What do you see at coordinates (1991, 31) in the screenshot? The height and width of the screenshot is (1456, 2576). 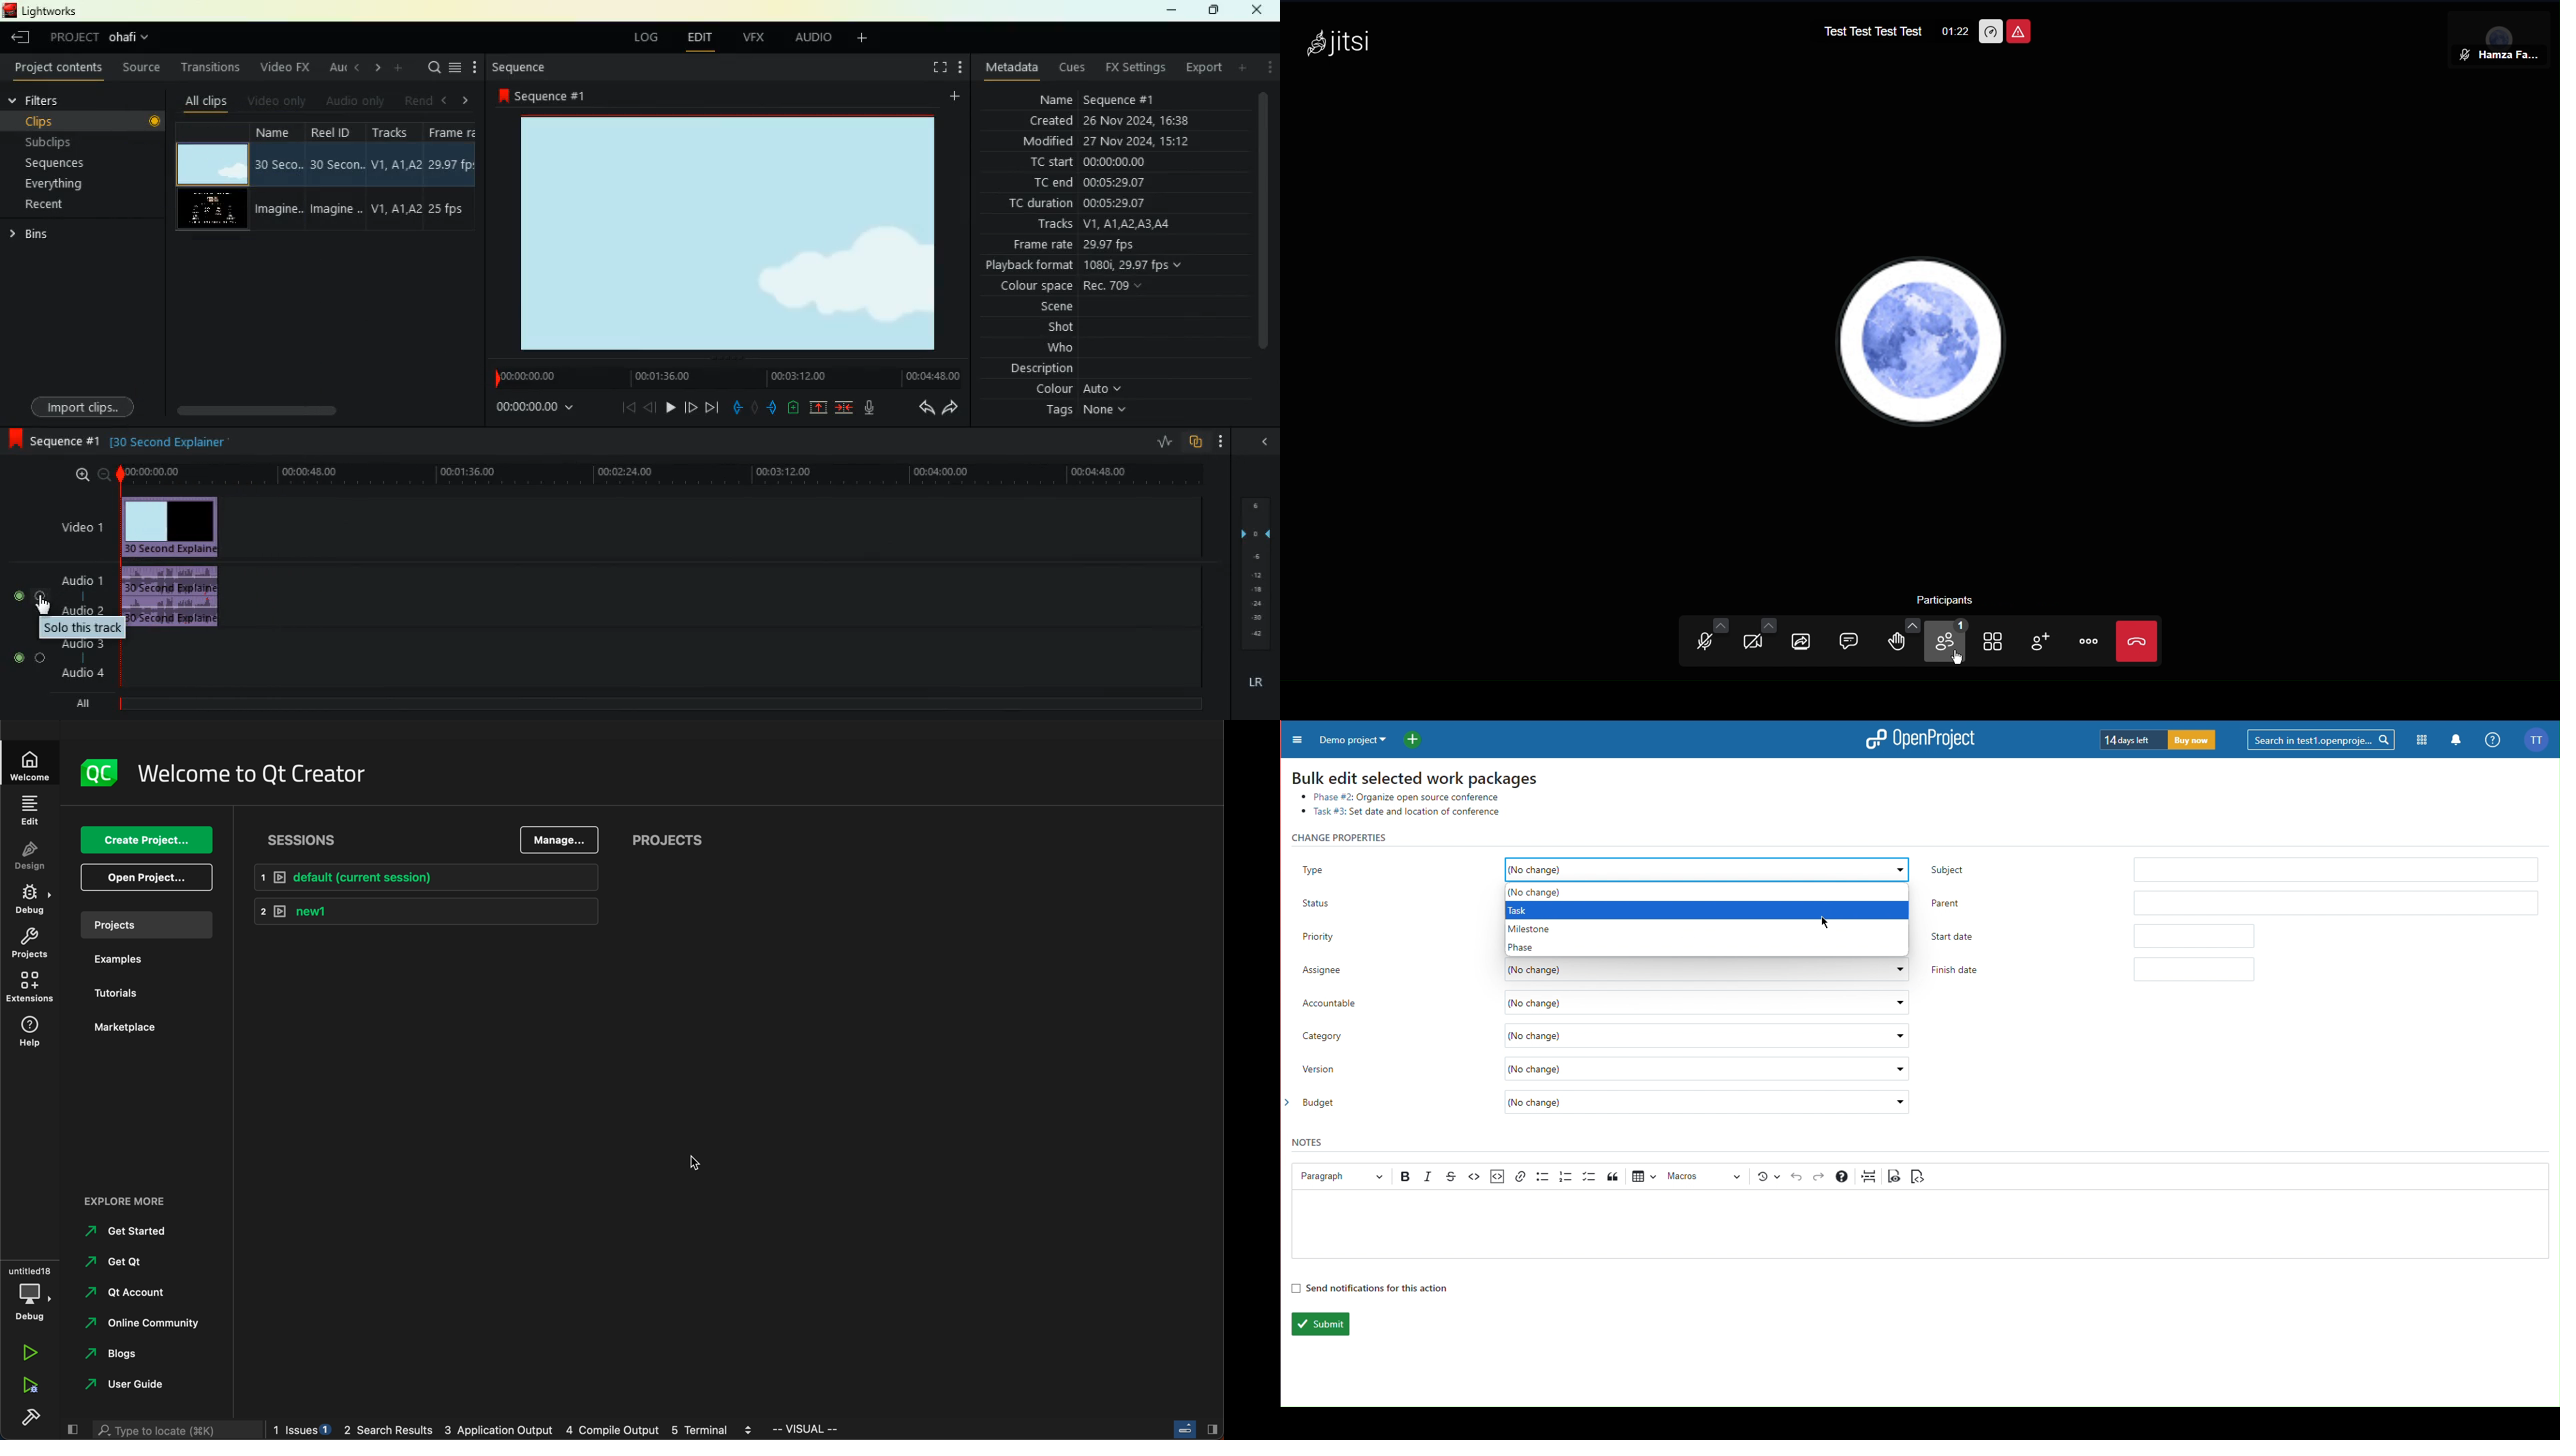 I see `Performance Settings` at bounding box center [1991, 31].